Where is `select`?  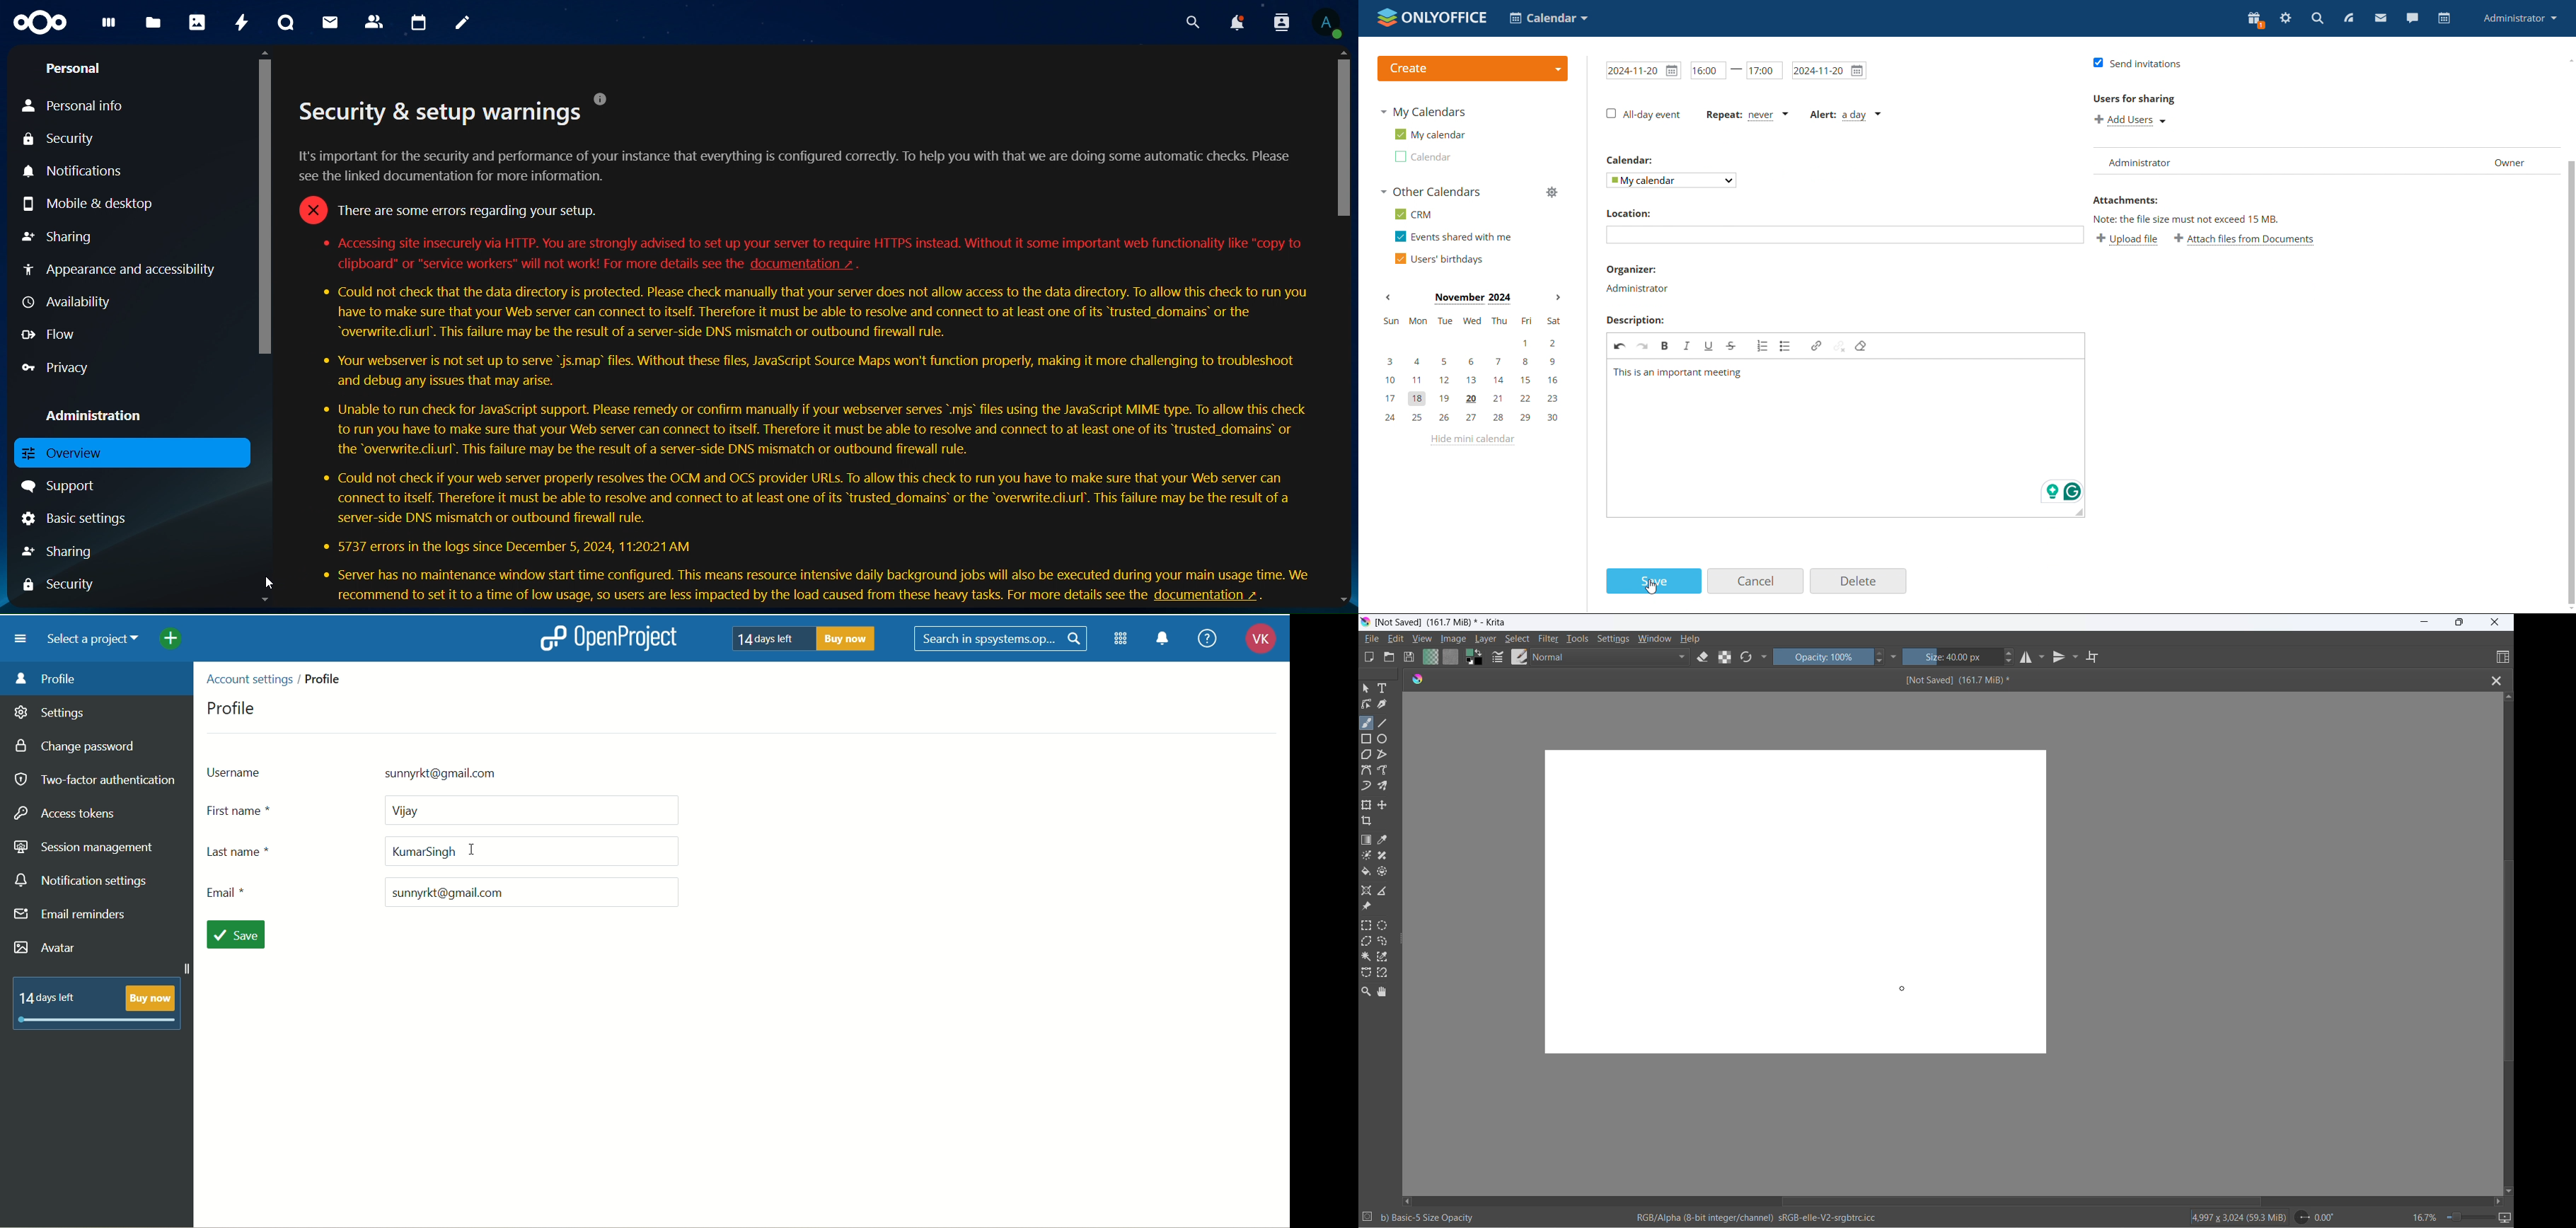
select is located at coordinates (1518, 640).